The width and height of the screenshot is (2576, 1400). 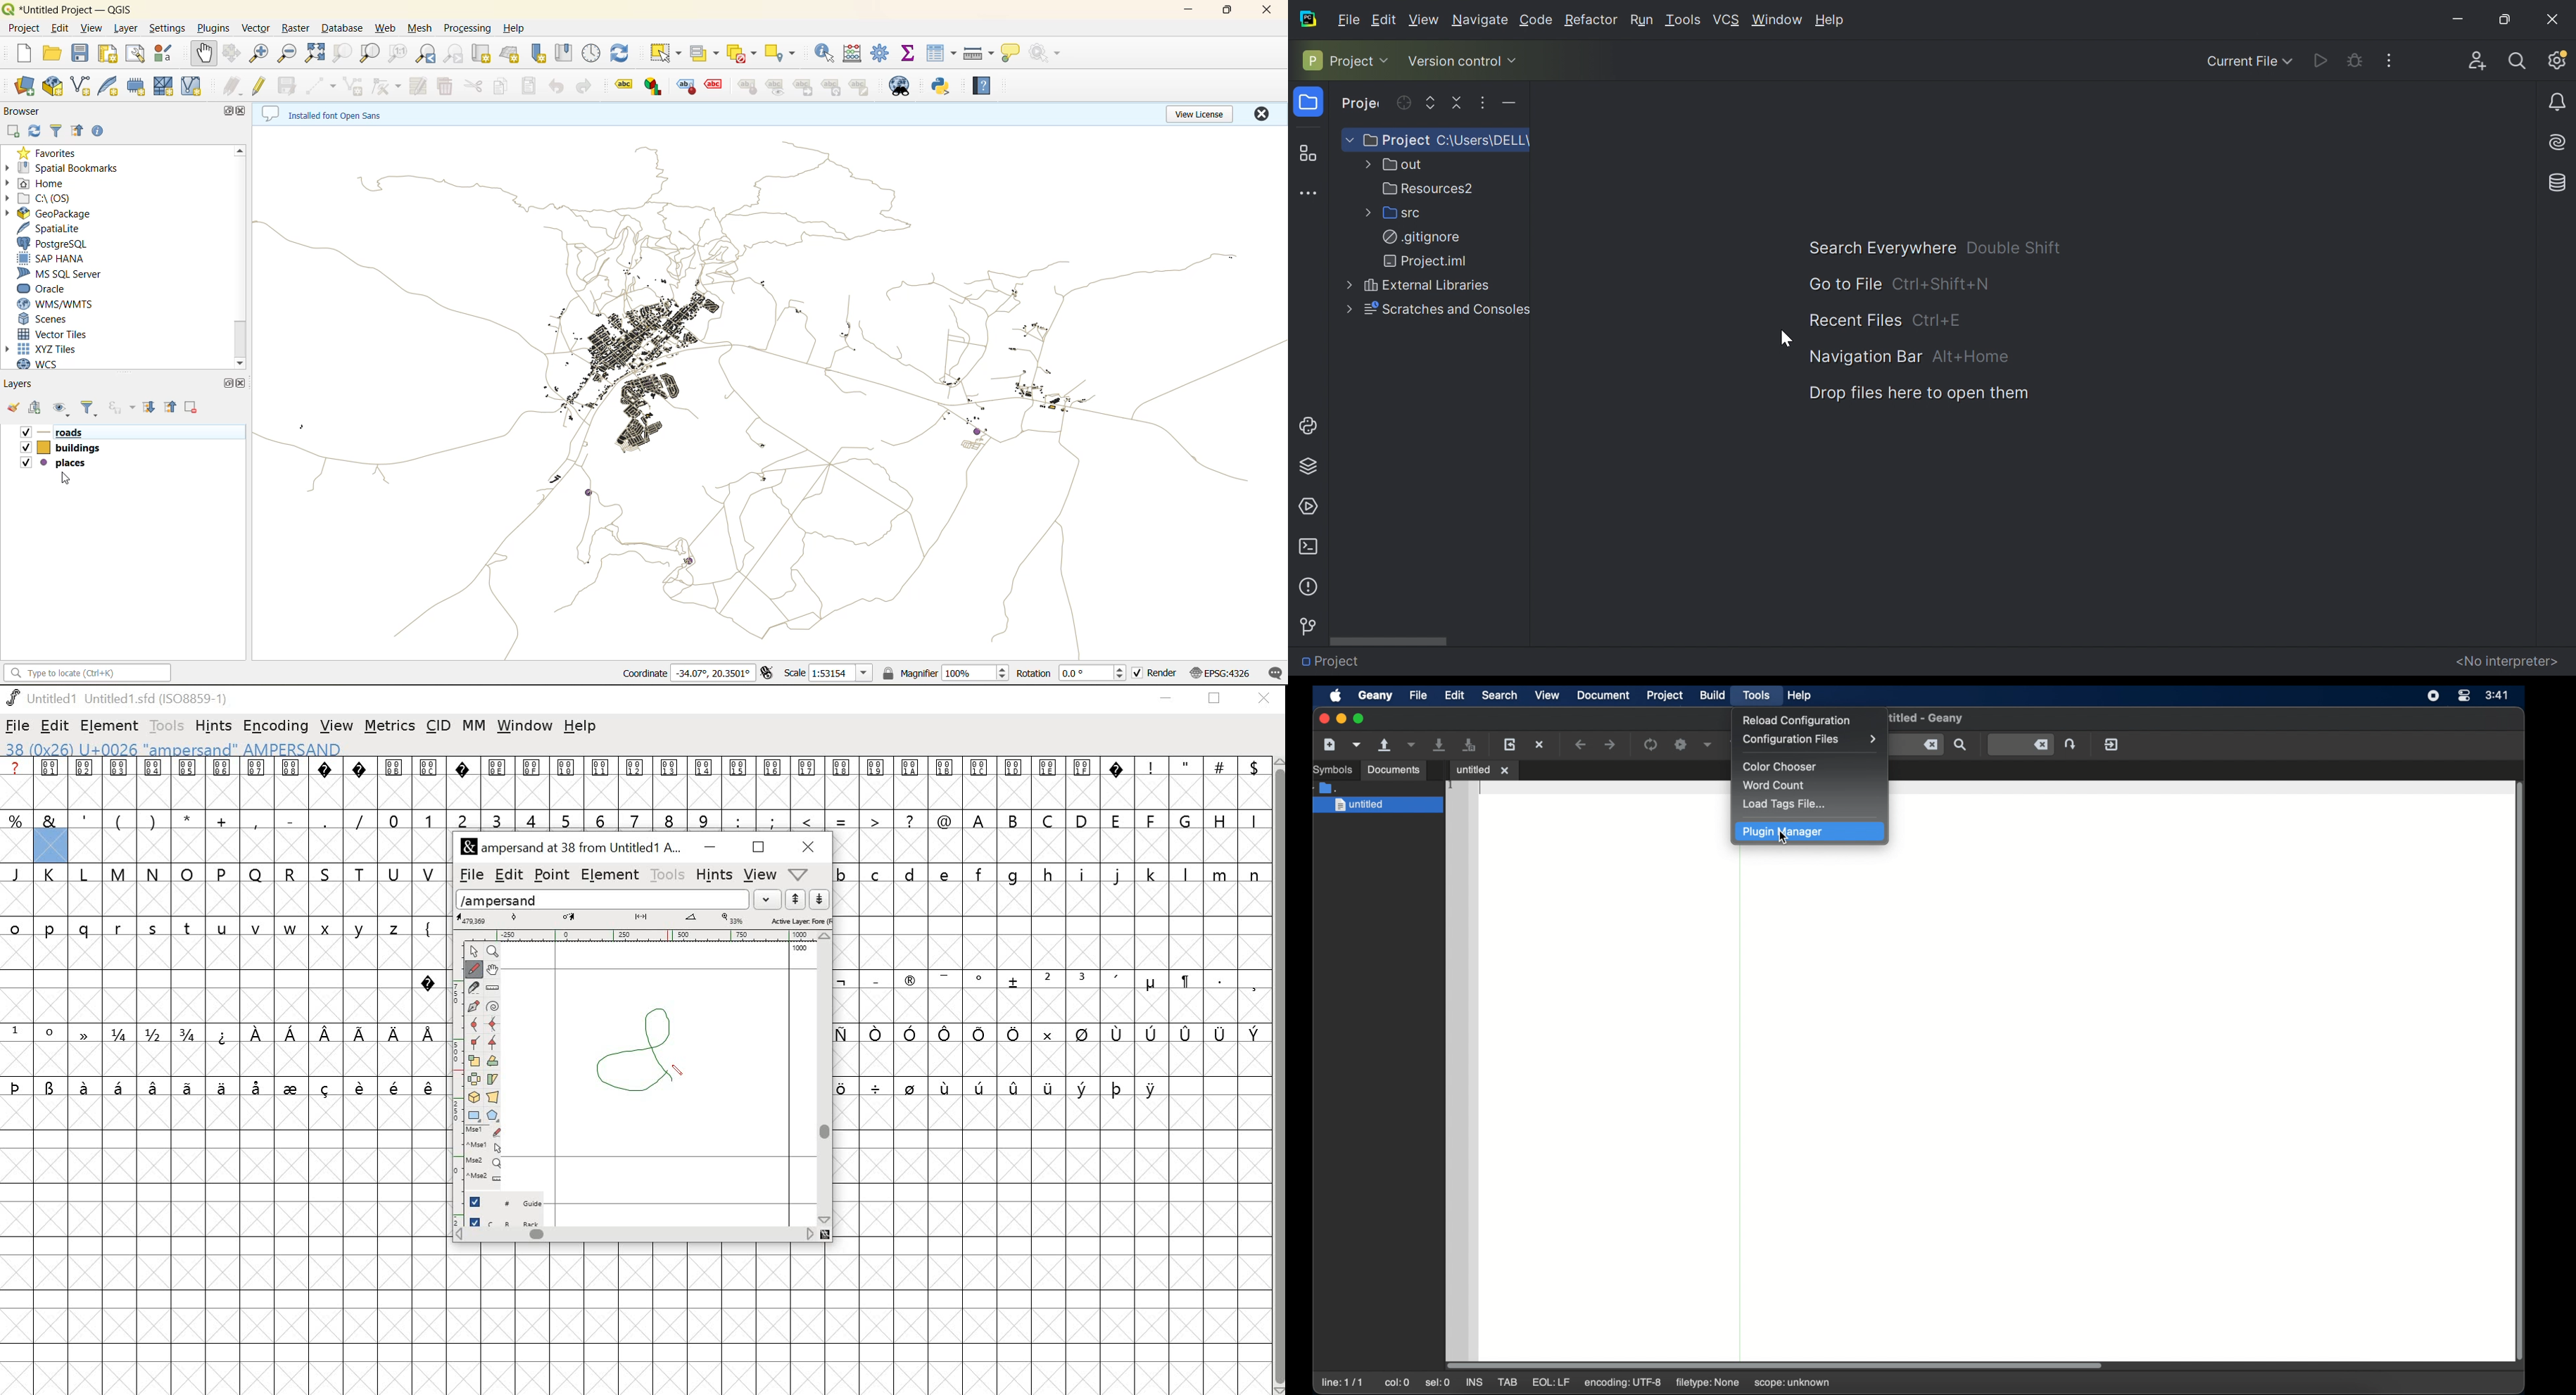 What do you see at coordinates (360, 783) in the screenshot?
I see `?` at bounding box center [360, 783].